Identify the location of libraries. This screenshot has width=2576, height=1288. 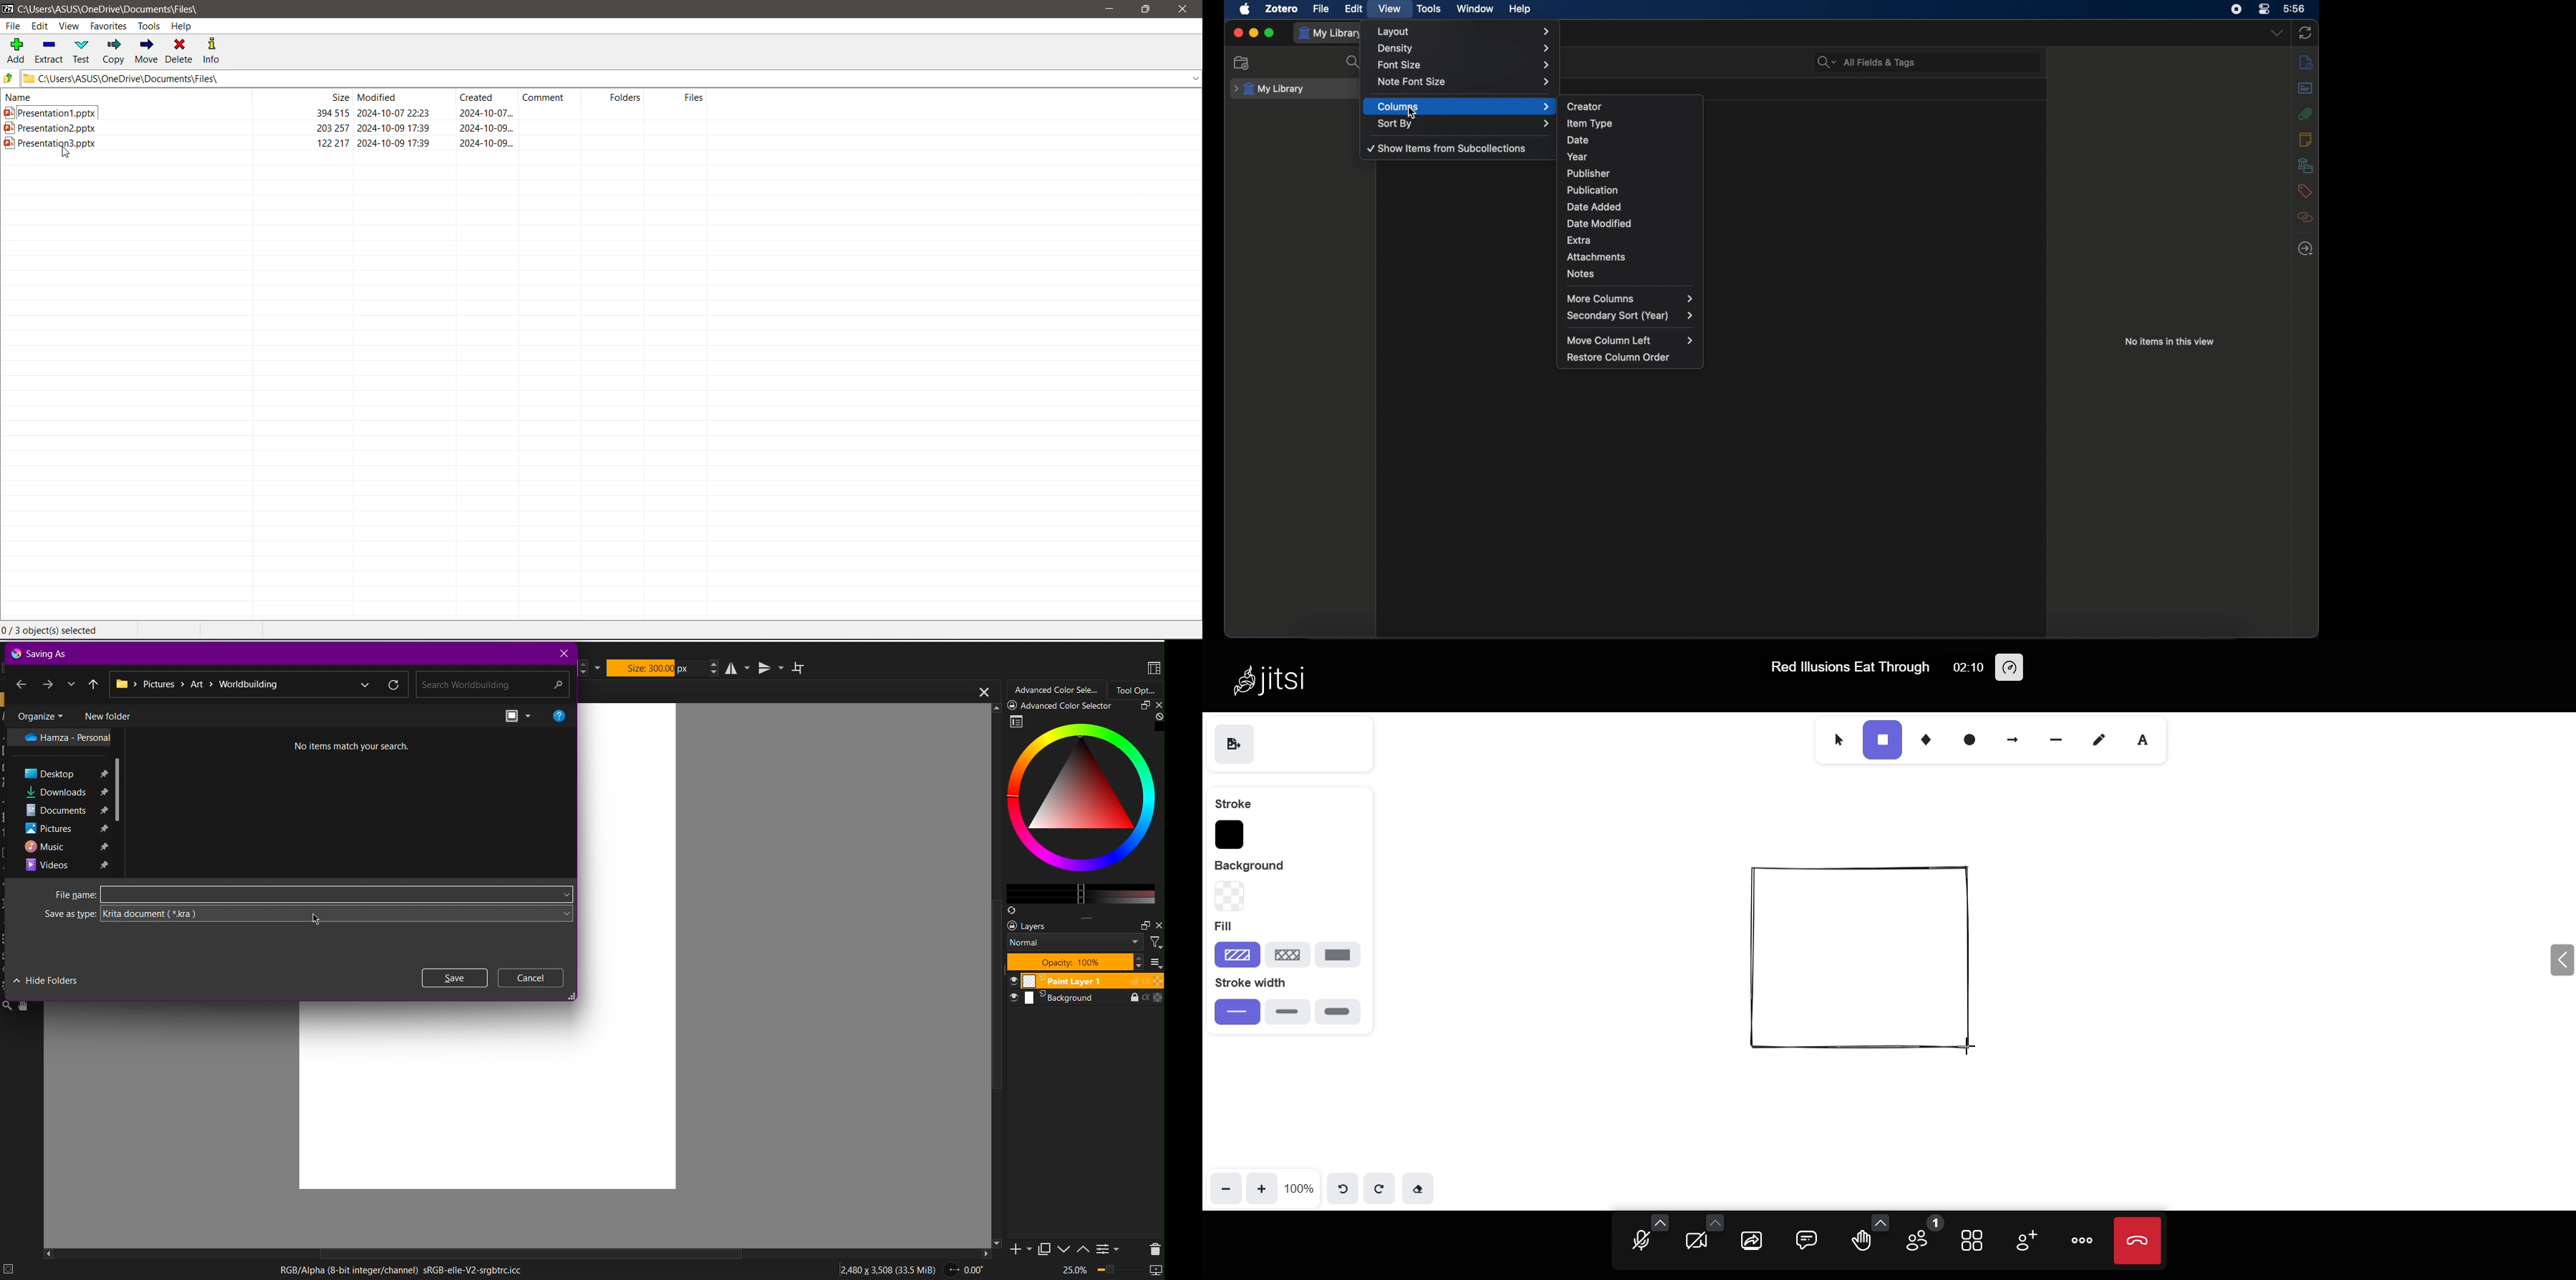
(2305, 165).